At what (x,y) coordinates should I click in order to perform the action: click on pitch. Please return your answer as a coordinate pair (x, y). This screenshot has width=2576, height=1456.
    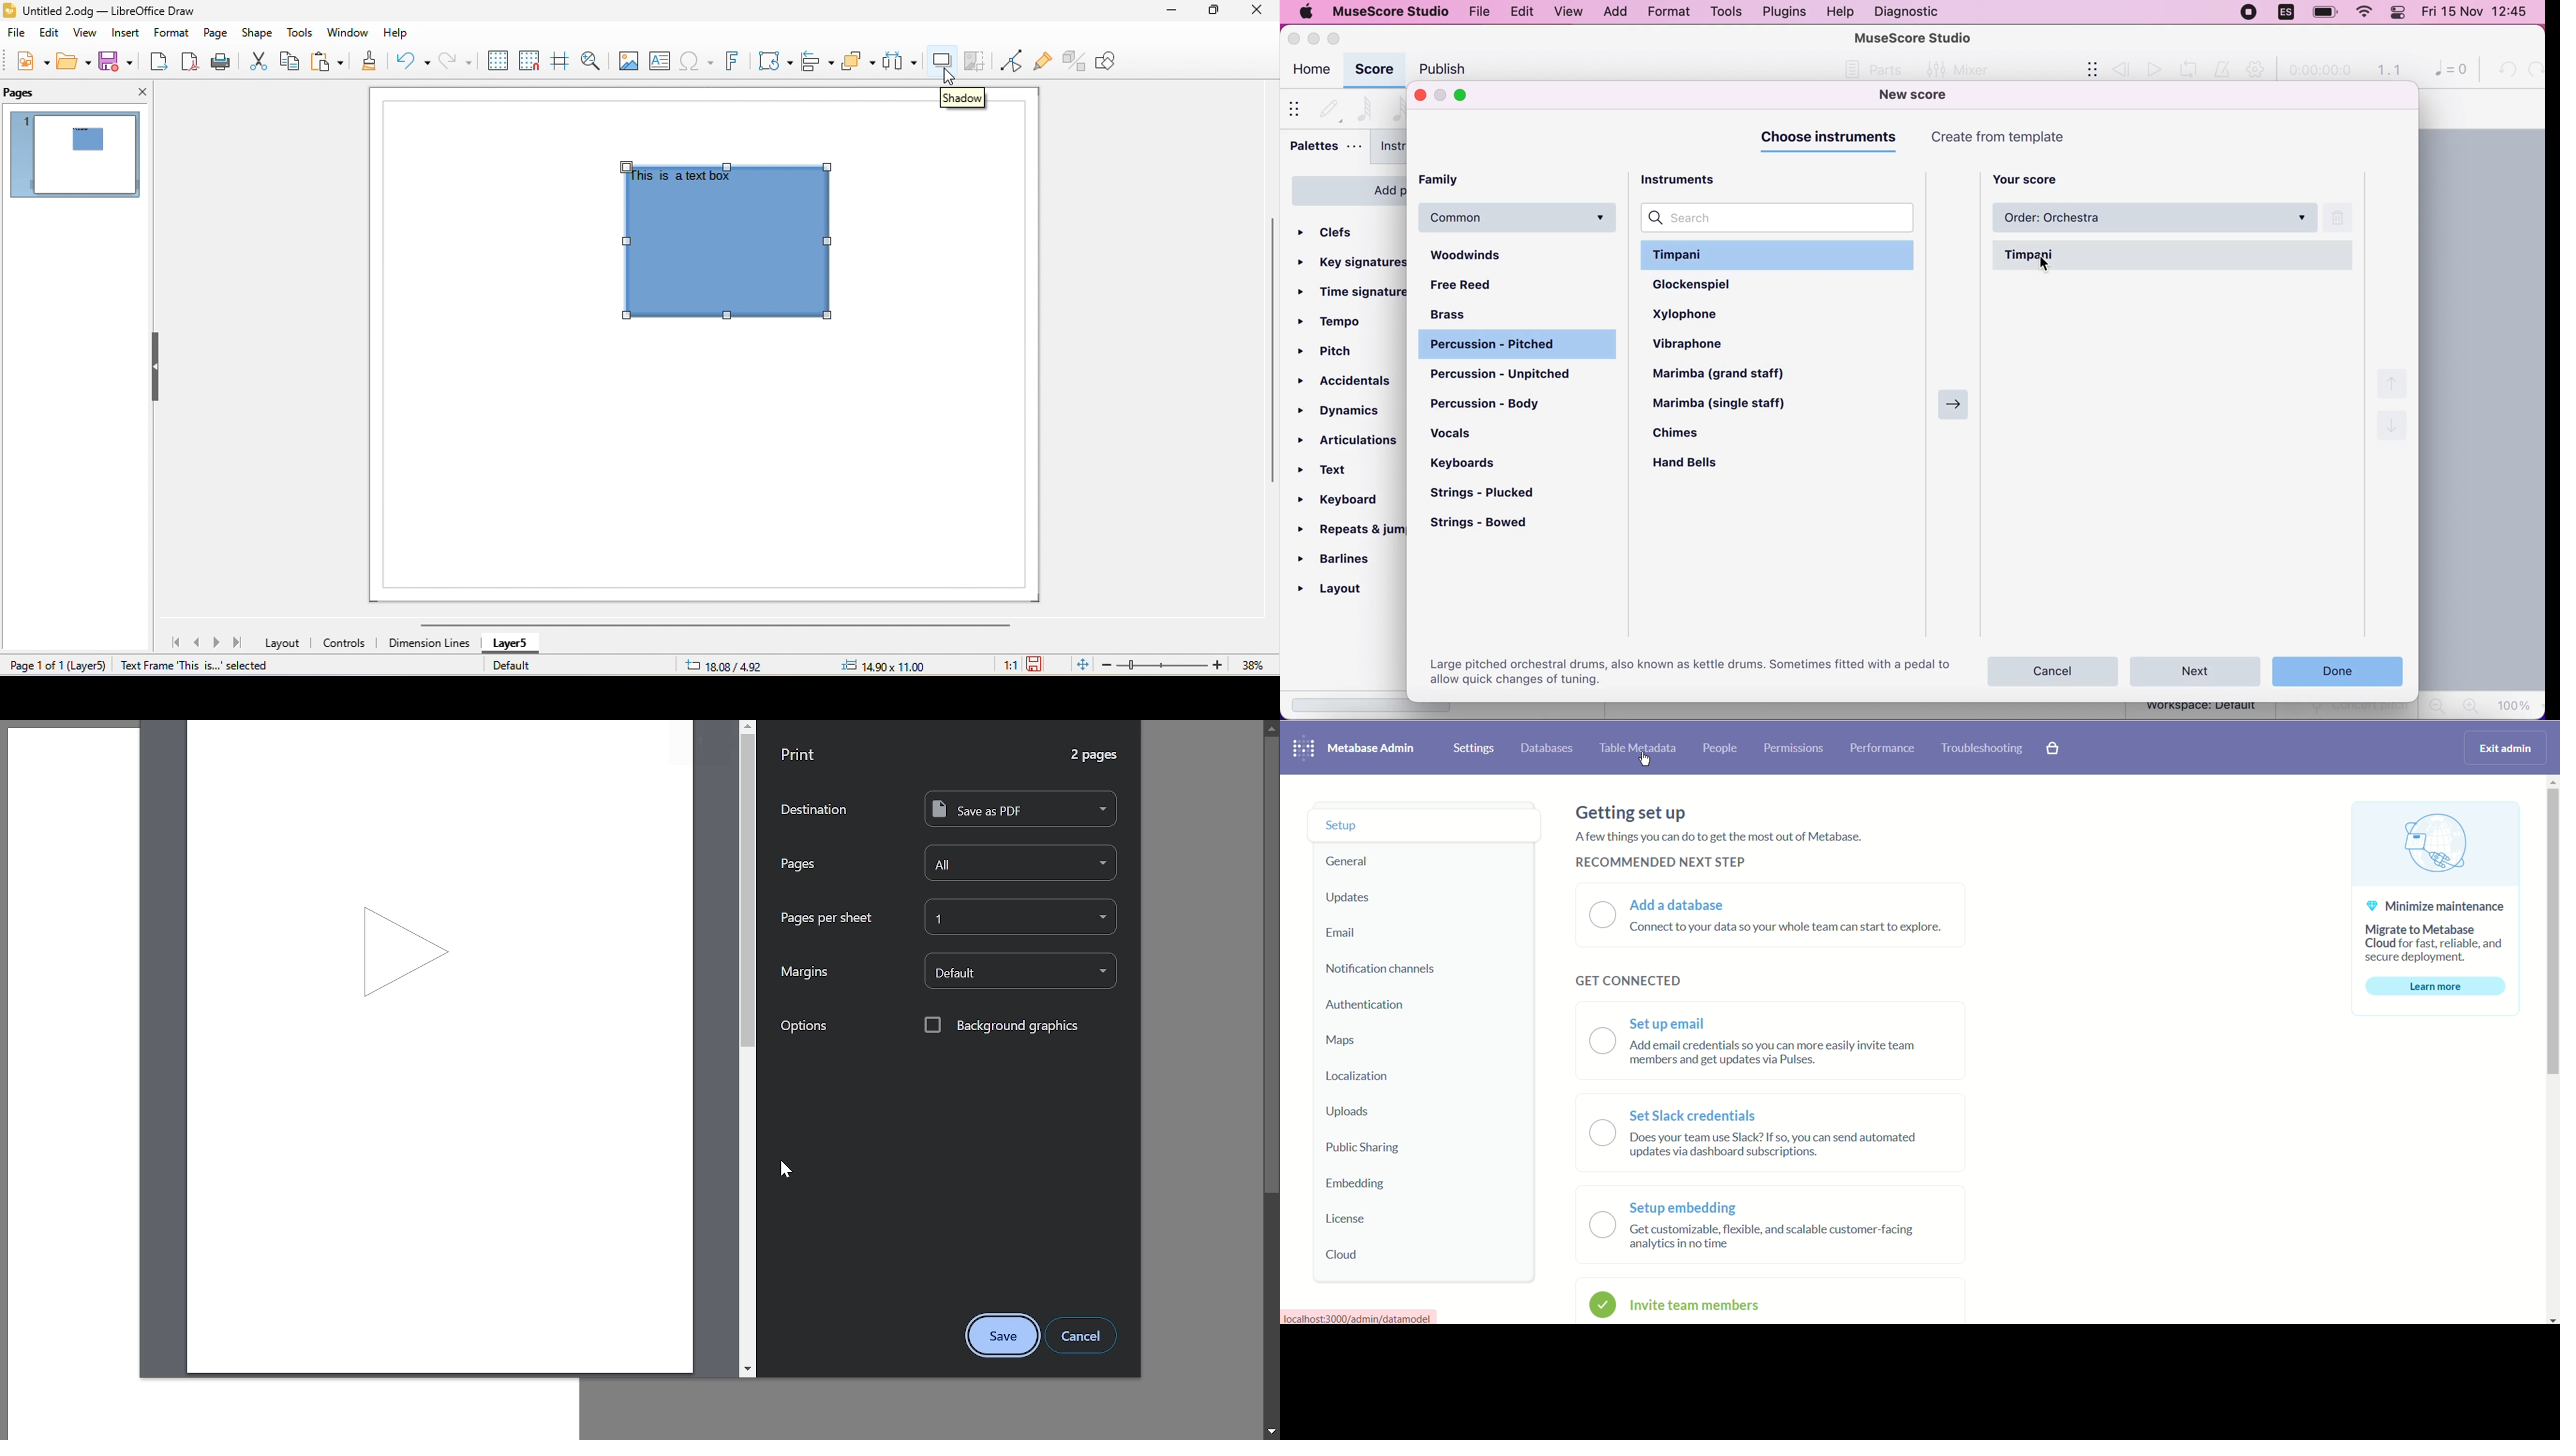
    Looking at the image, I should click on (1331, 353).